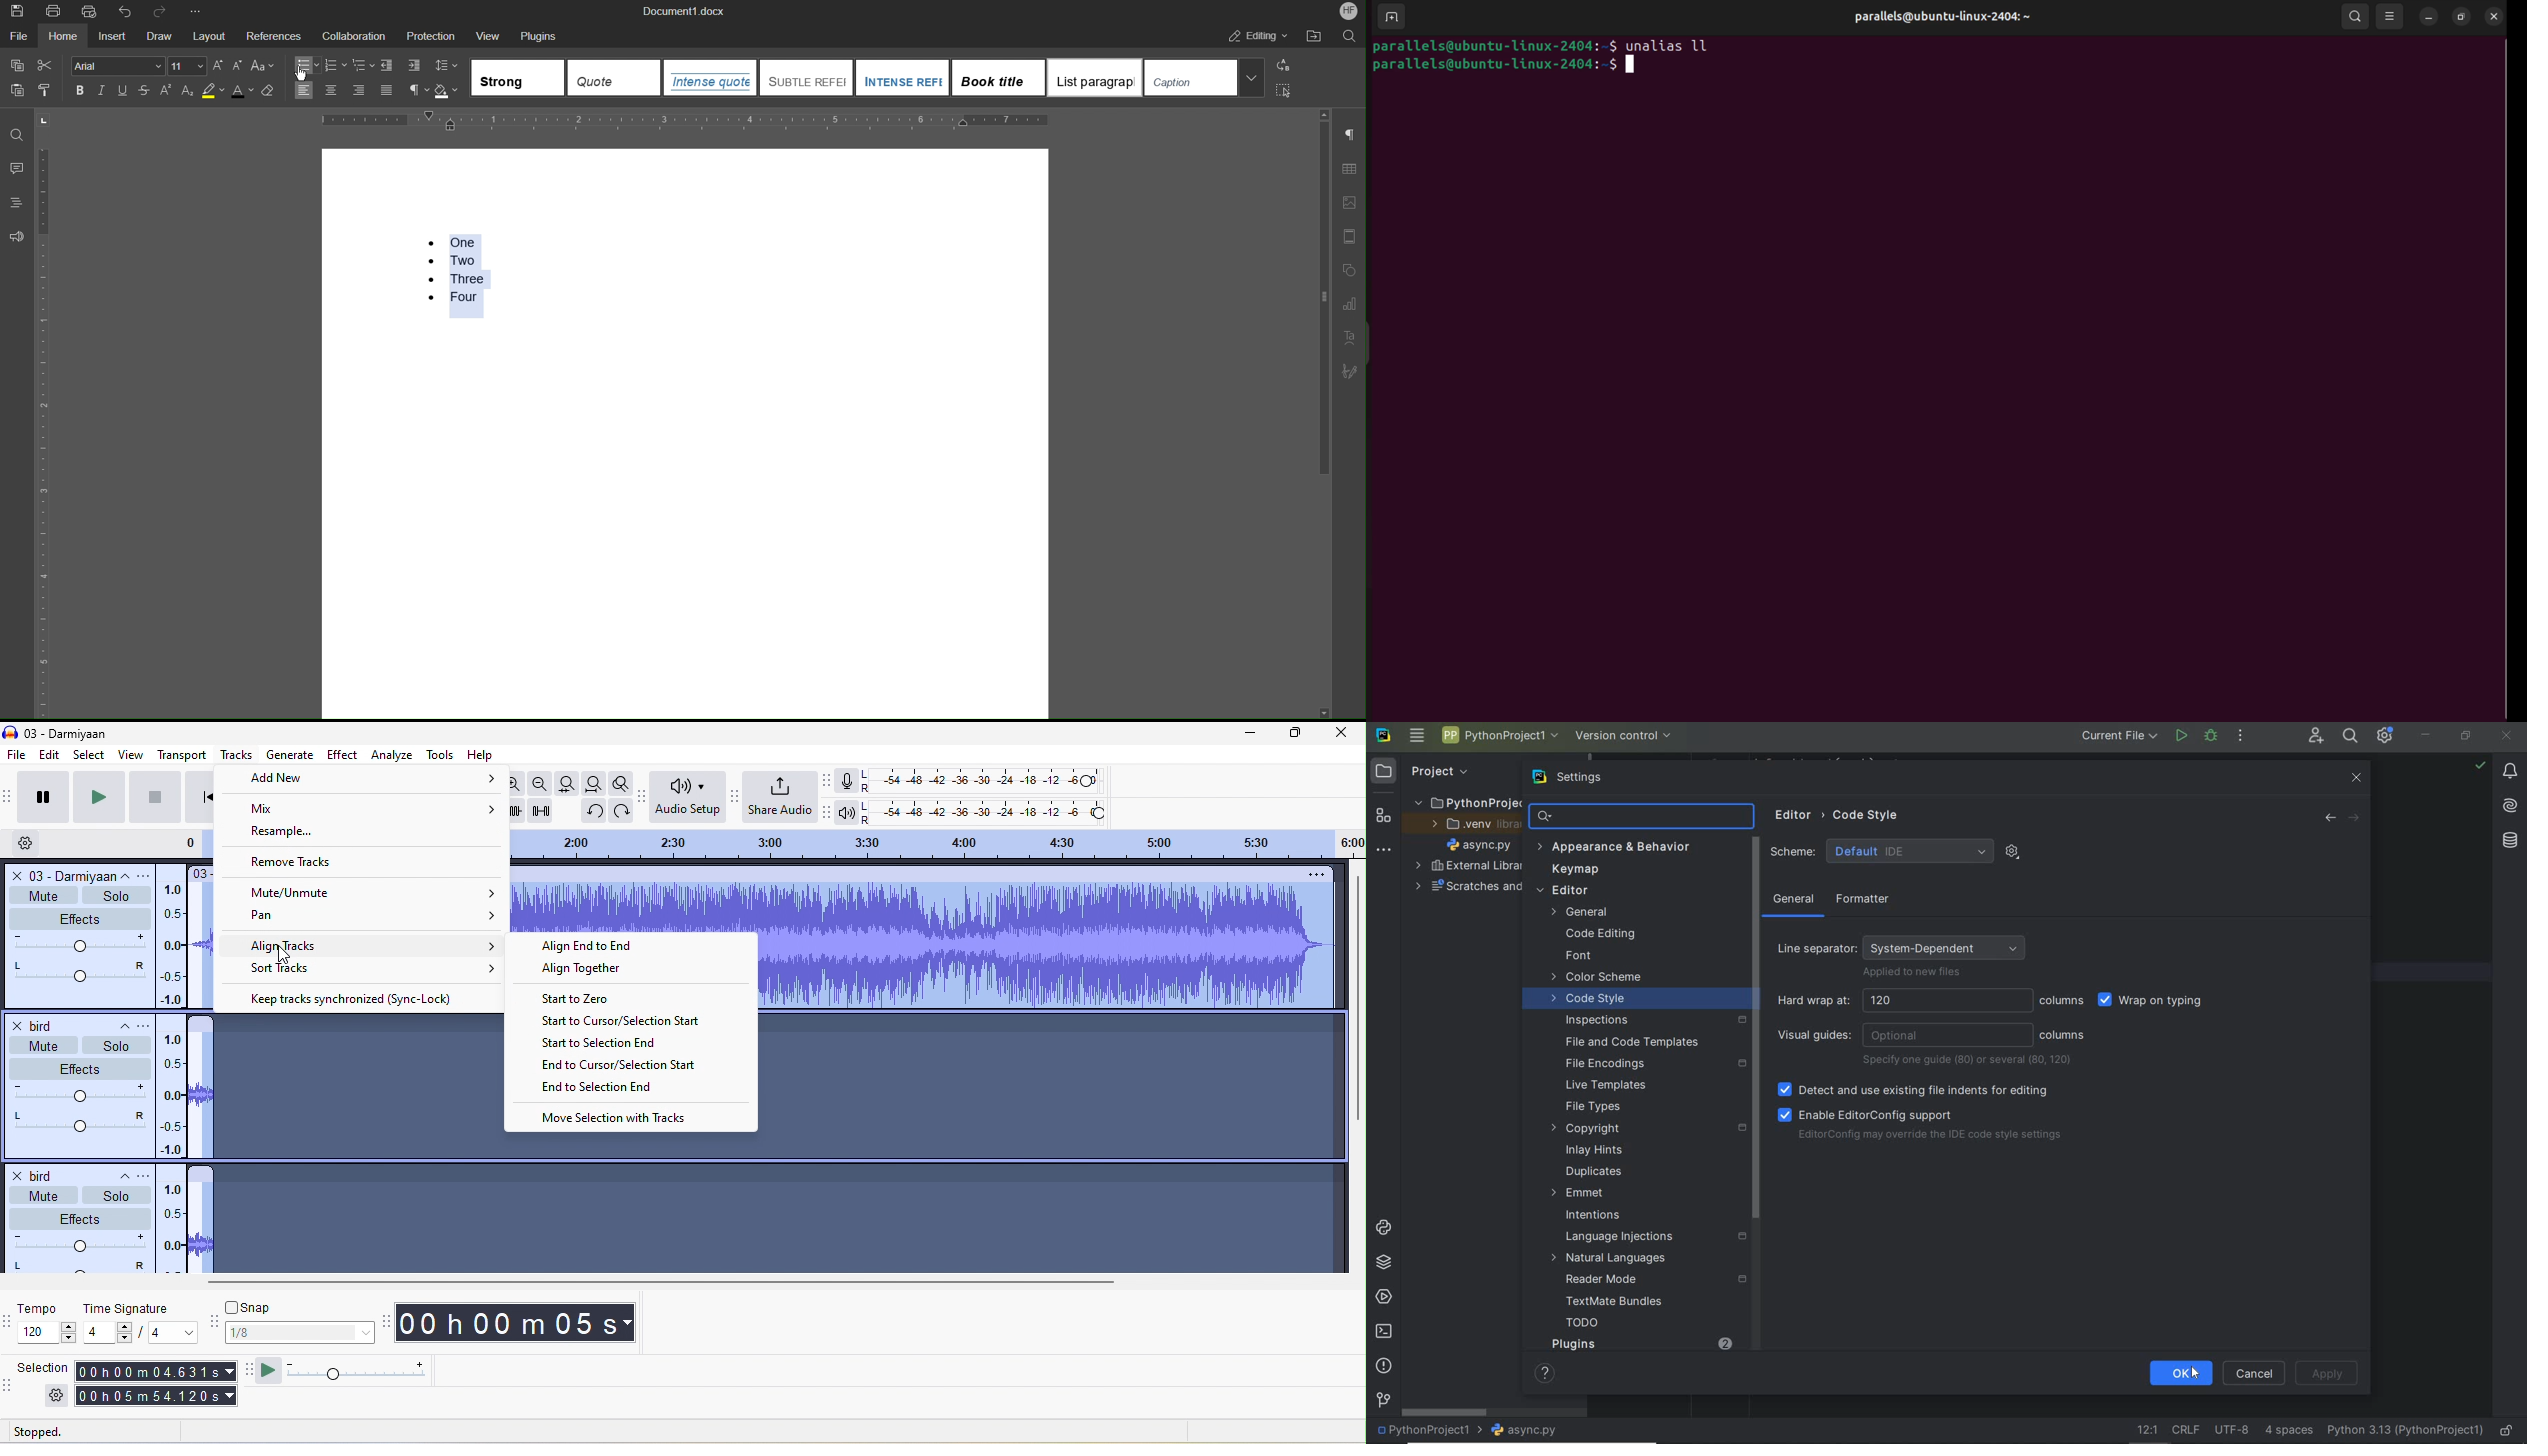 The width and height of the screenshot is (2548, 1456). What do you see at coordinates (43, 797) in the screenshot?
I see `pause` at bounding box center [43, 797].